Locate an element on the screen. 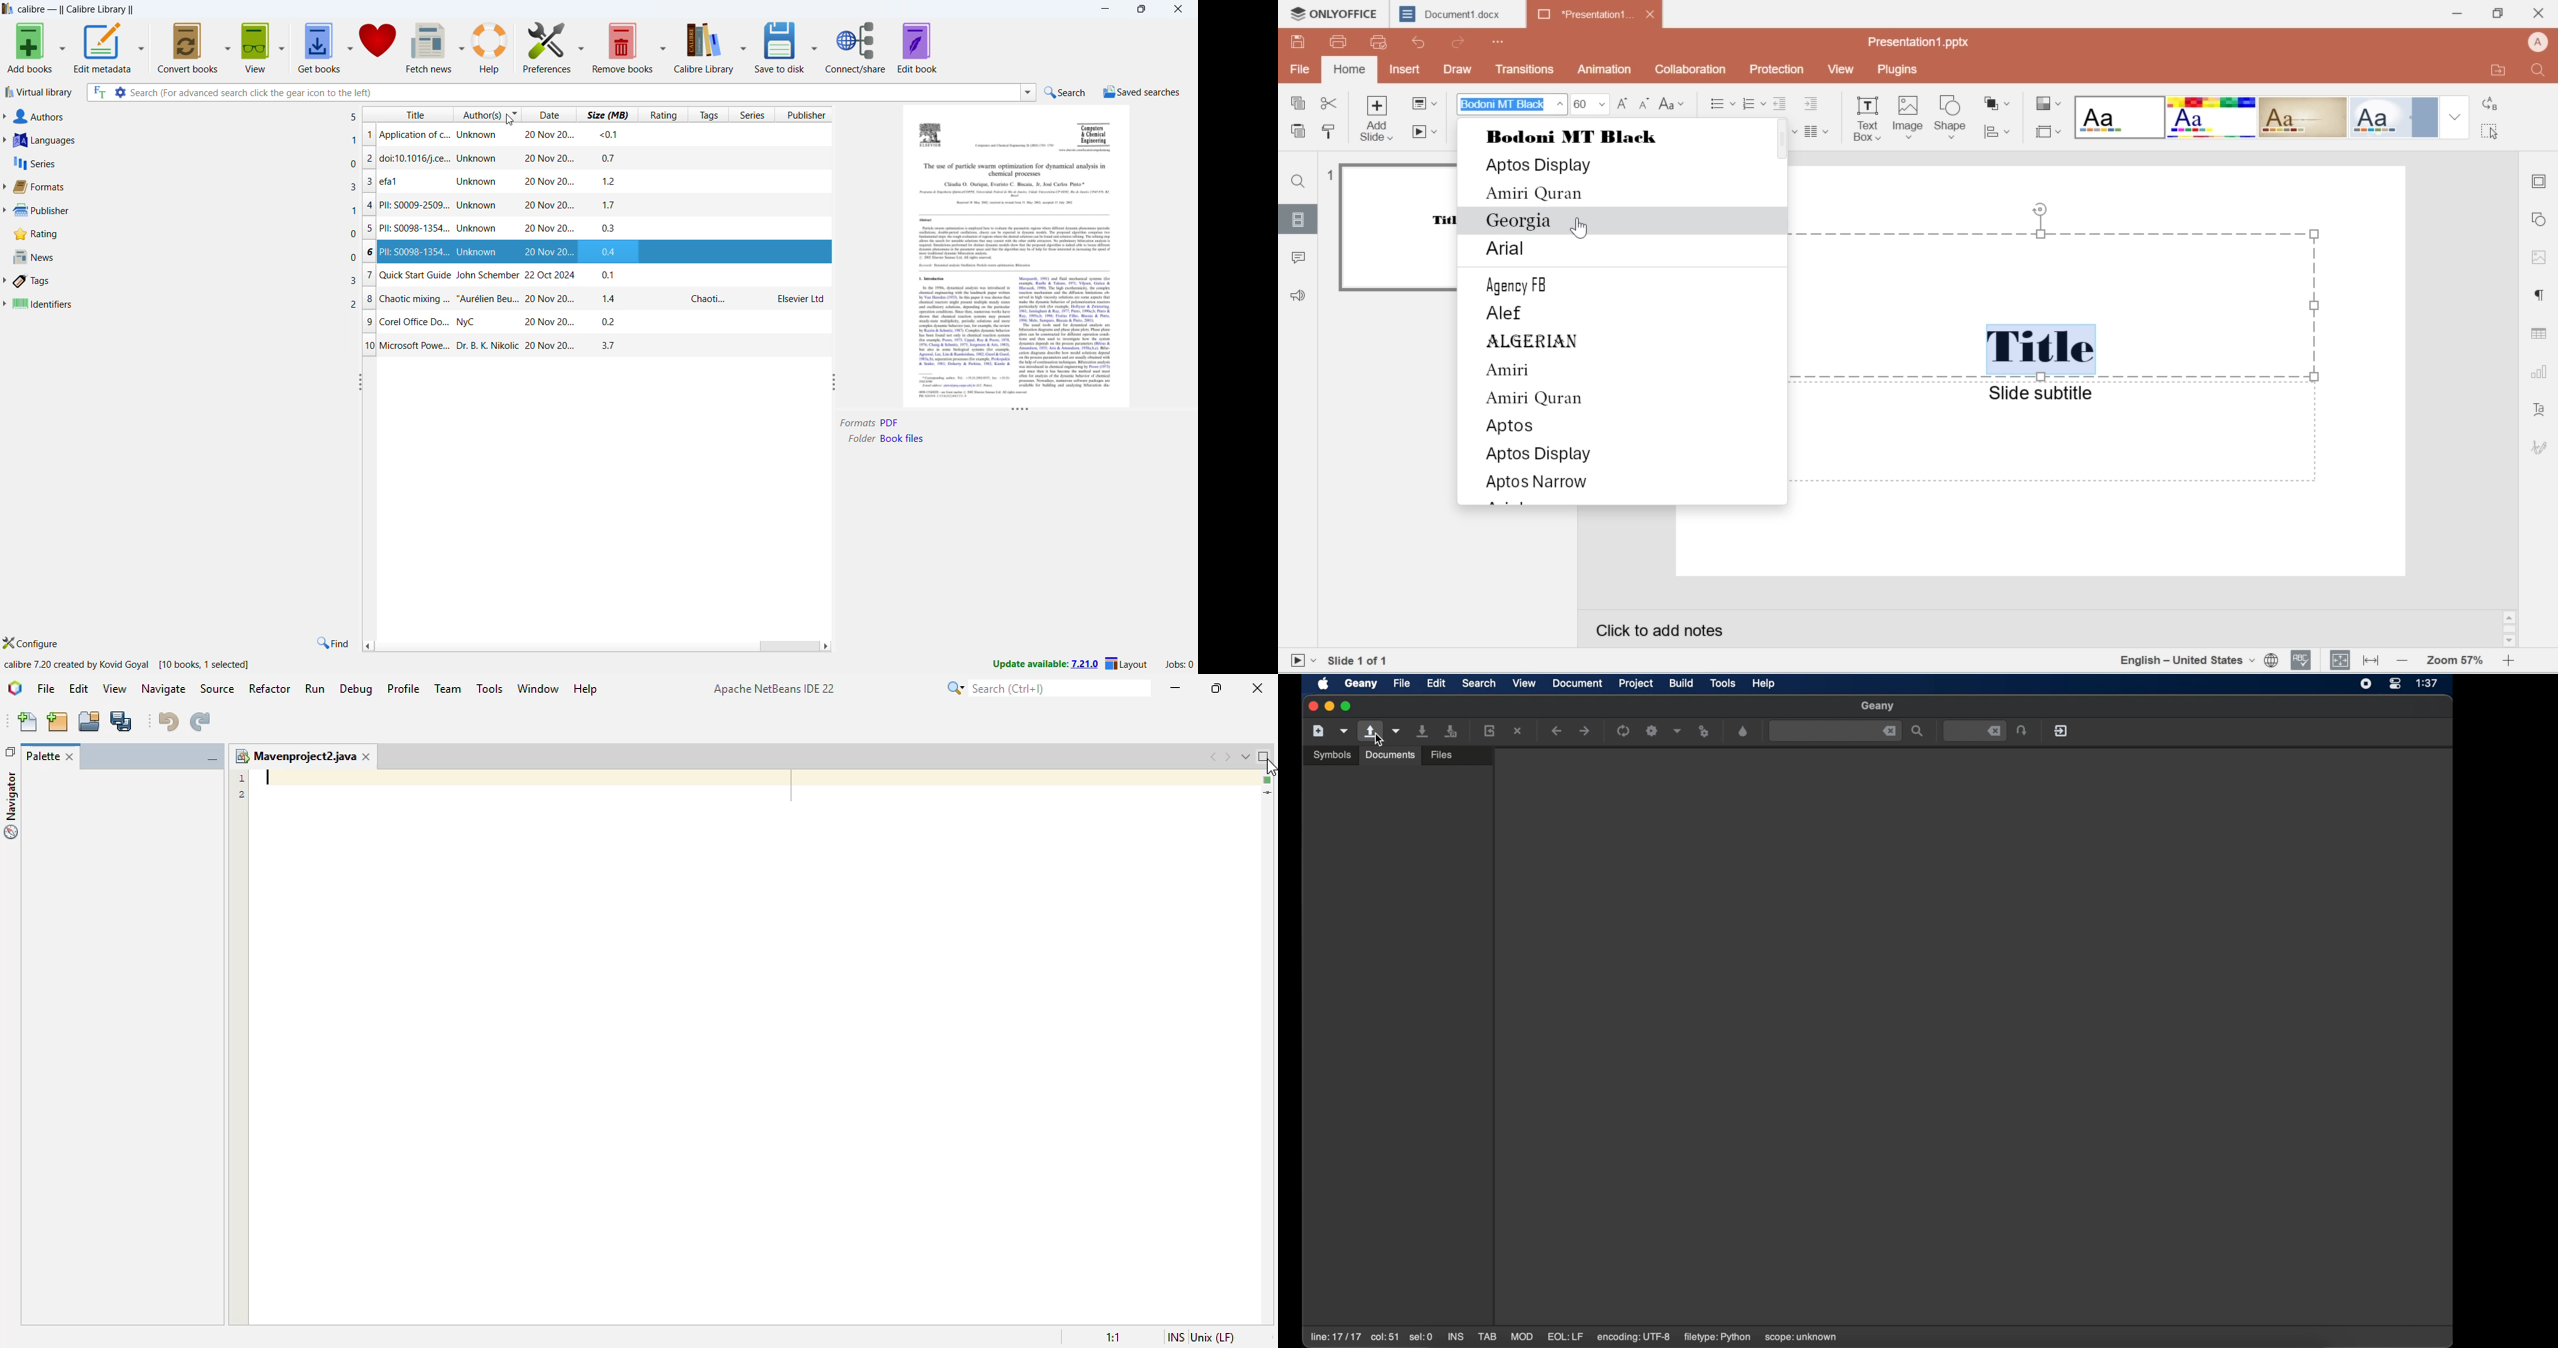  zoom  is located at coordinates (2454, 661).